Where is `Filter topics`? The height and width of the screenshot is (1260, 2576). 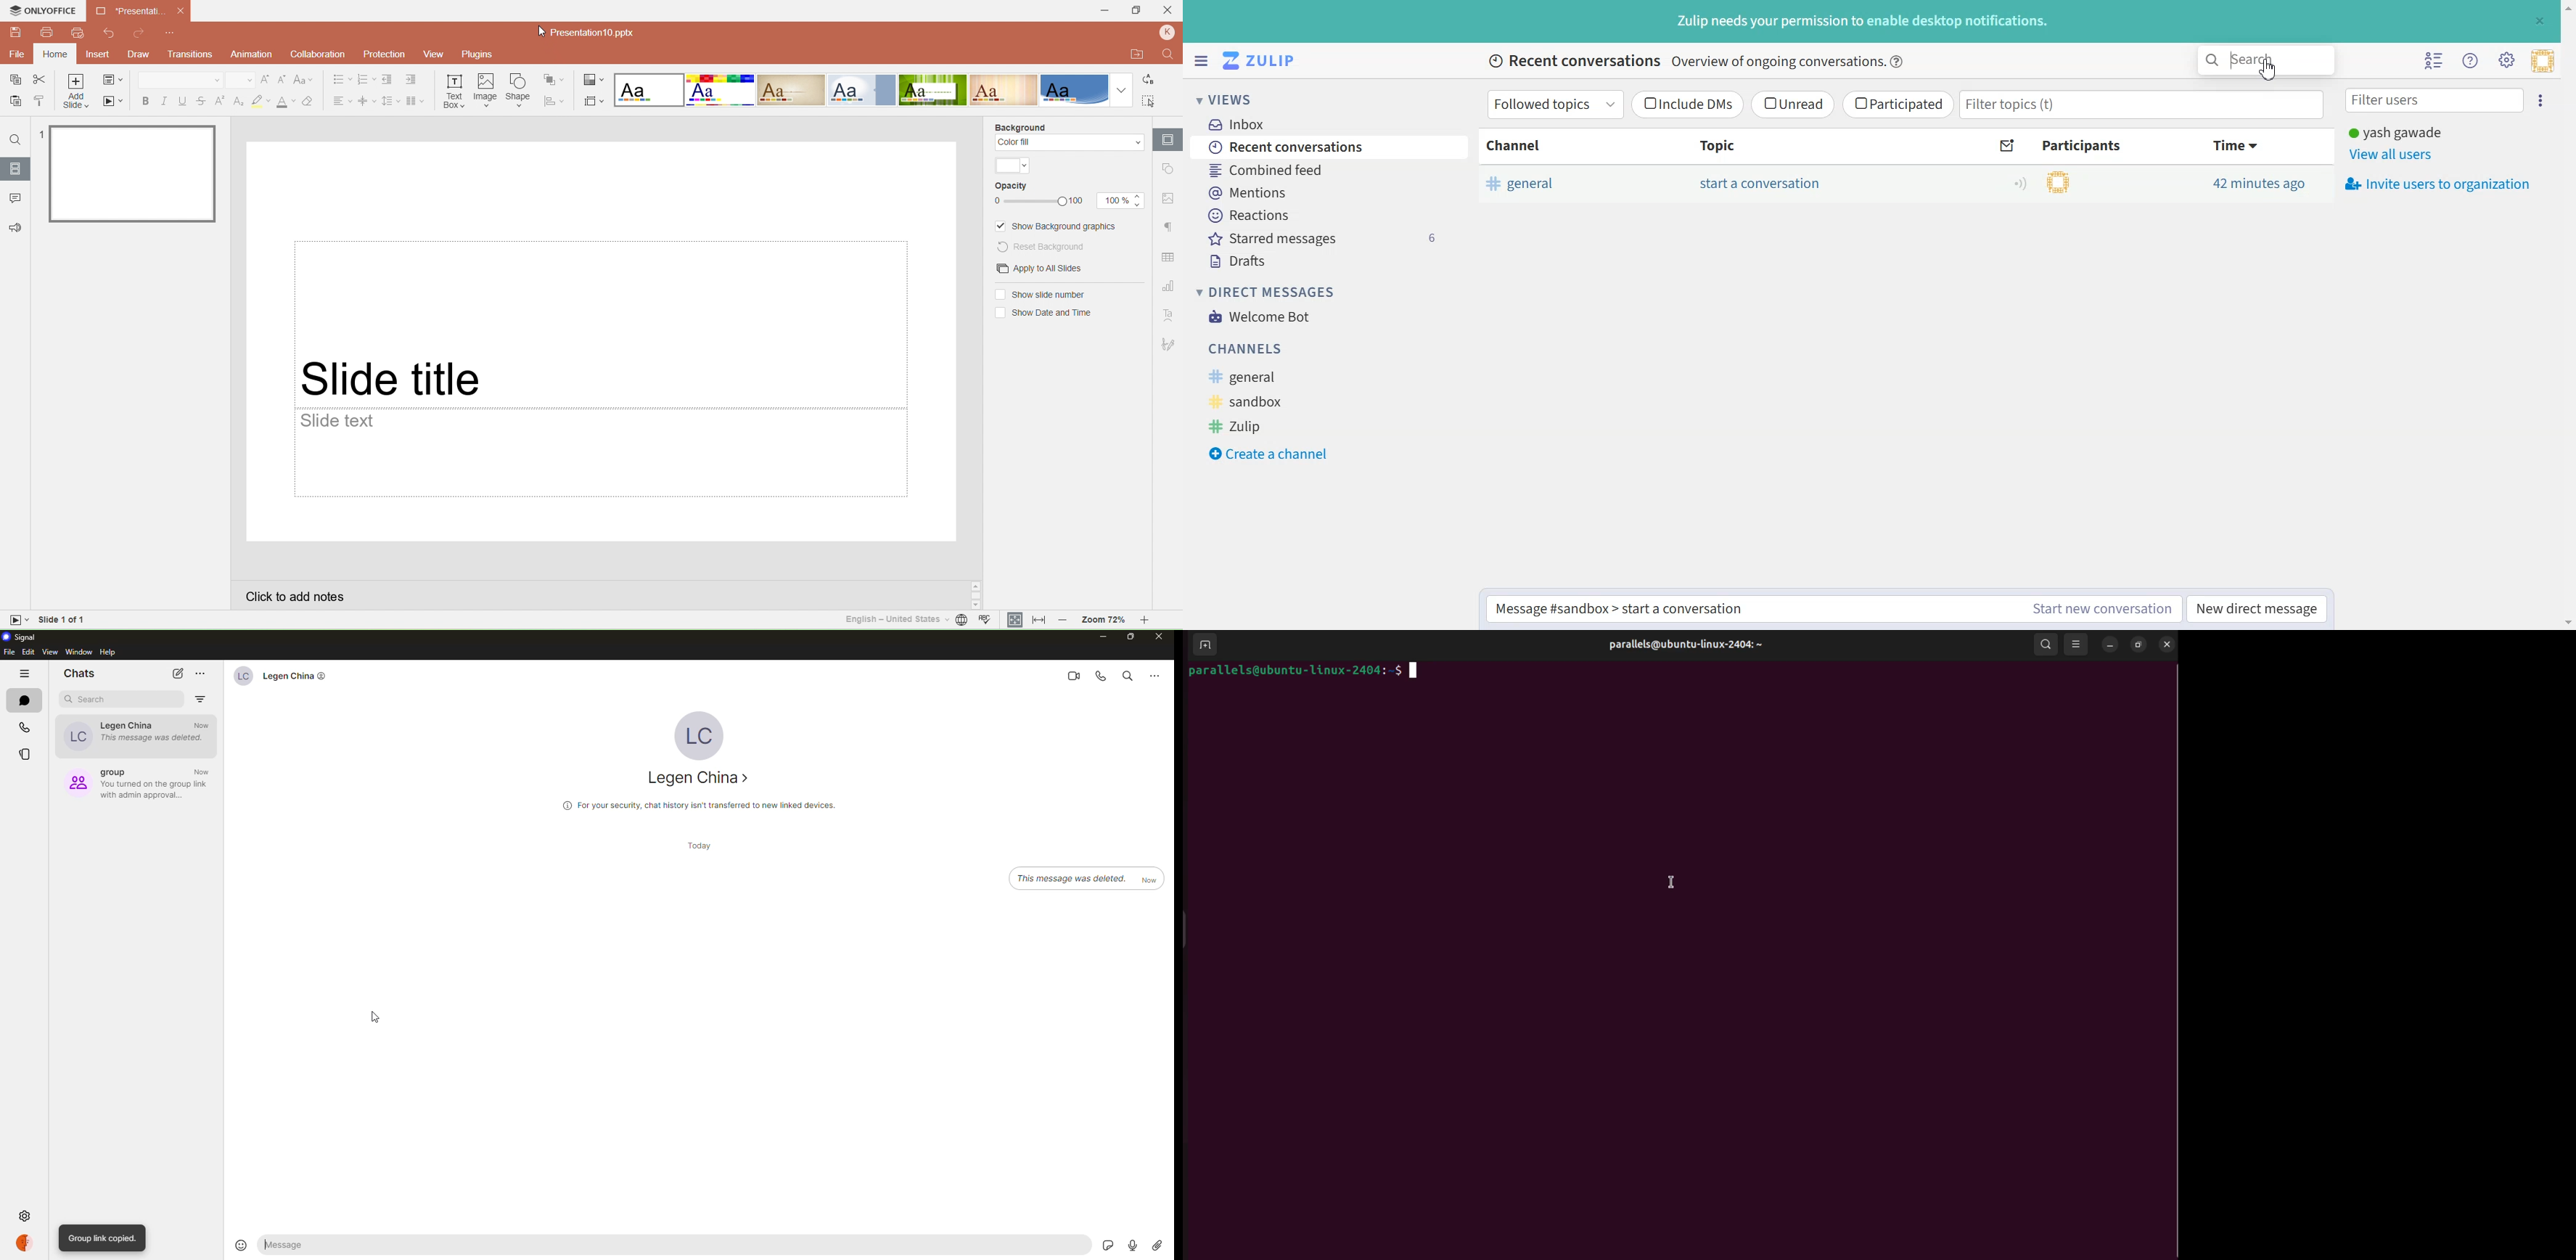
Filter topics is located at coordinates (2142, 105).